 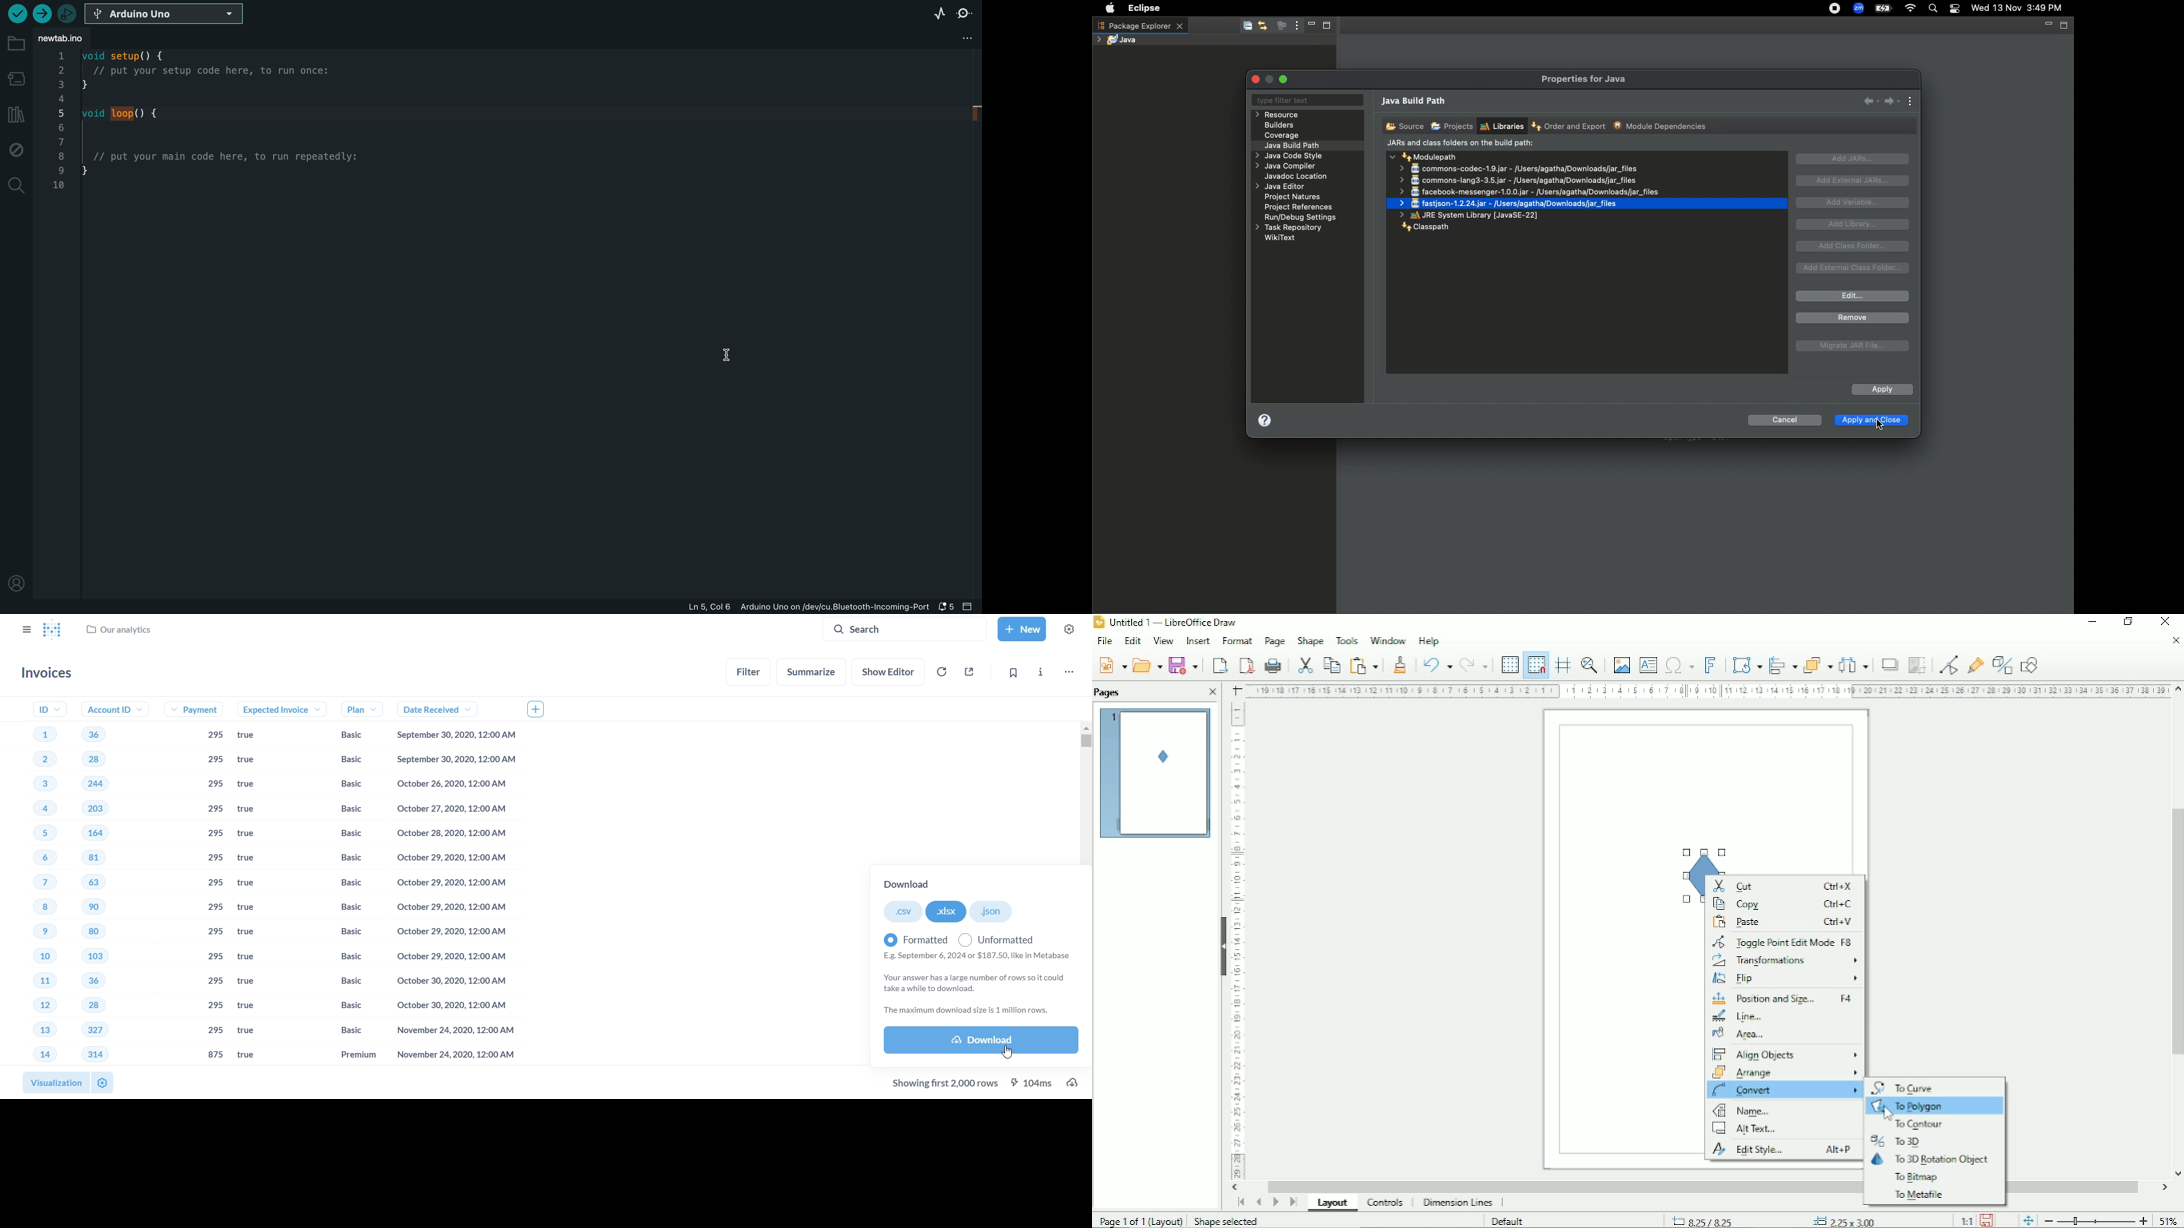 What do you see at coordinates (2066, 26) in the screenshot?
I see `Maximize` at bounding box center [2066, 26].